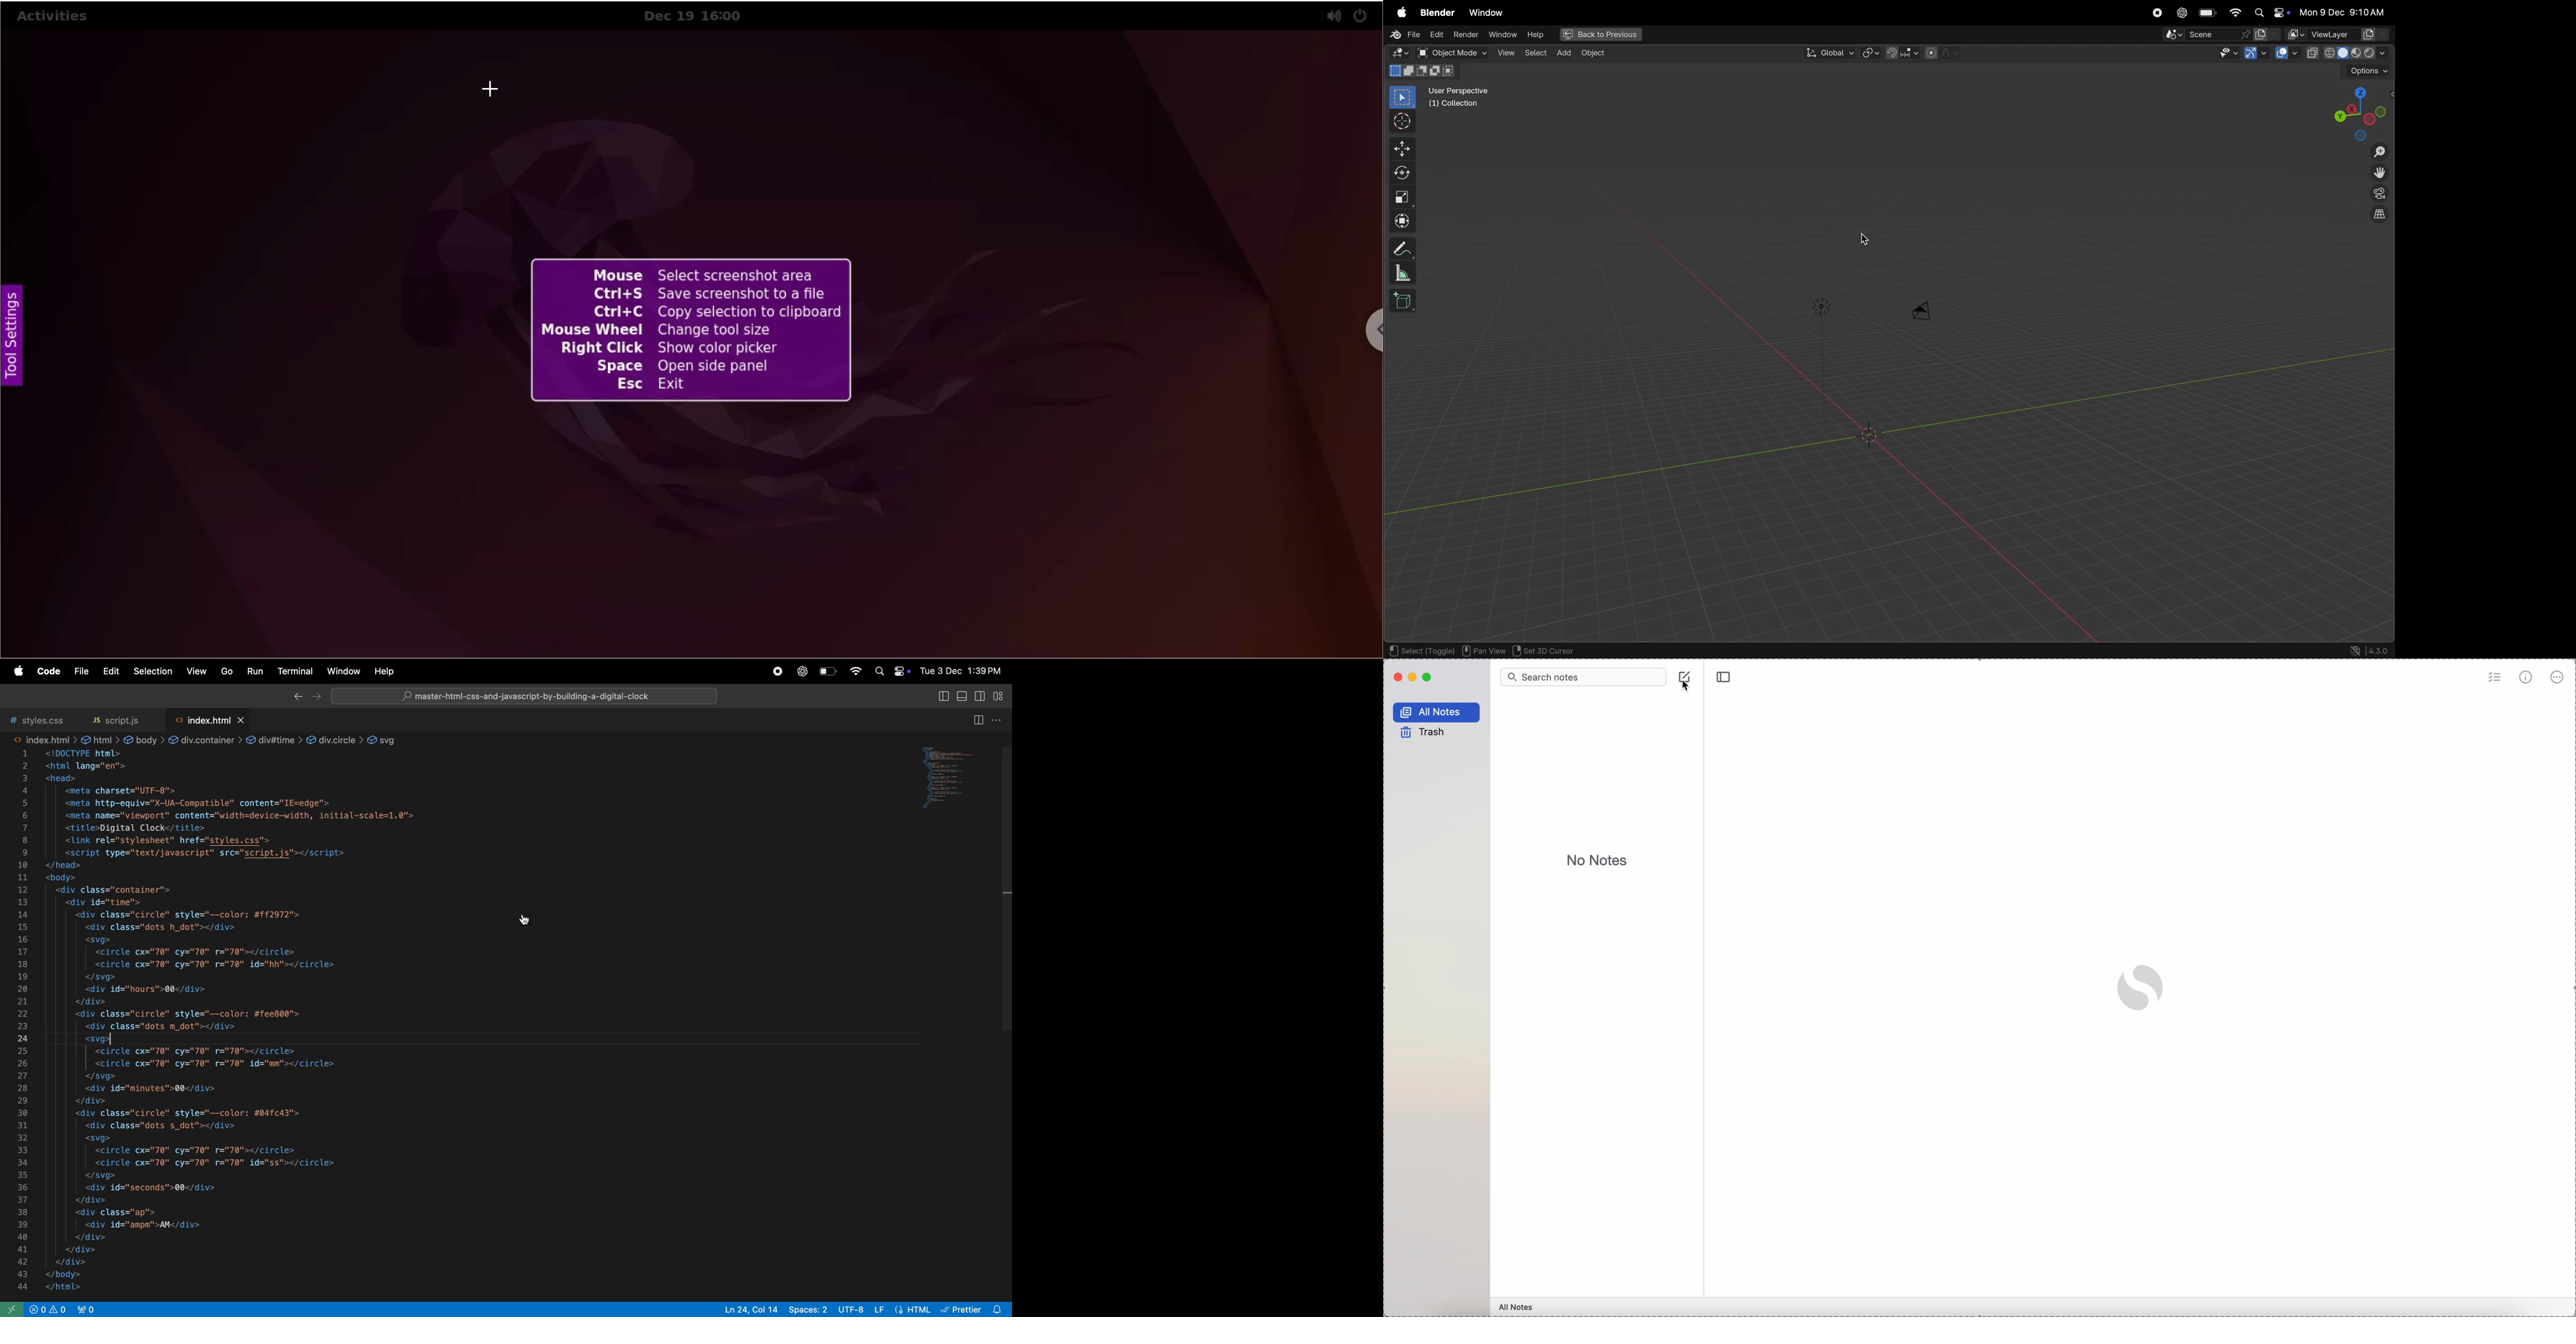 The image size is (2576, 1344). Describe the element at coordinates (2527, 677) in the screenshot. I see `metrics` at that location.